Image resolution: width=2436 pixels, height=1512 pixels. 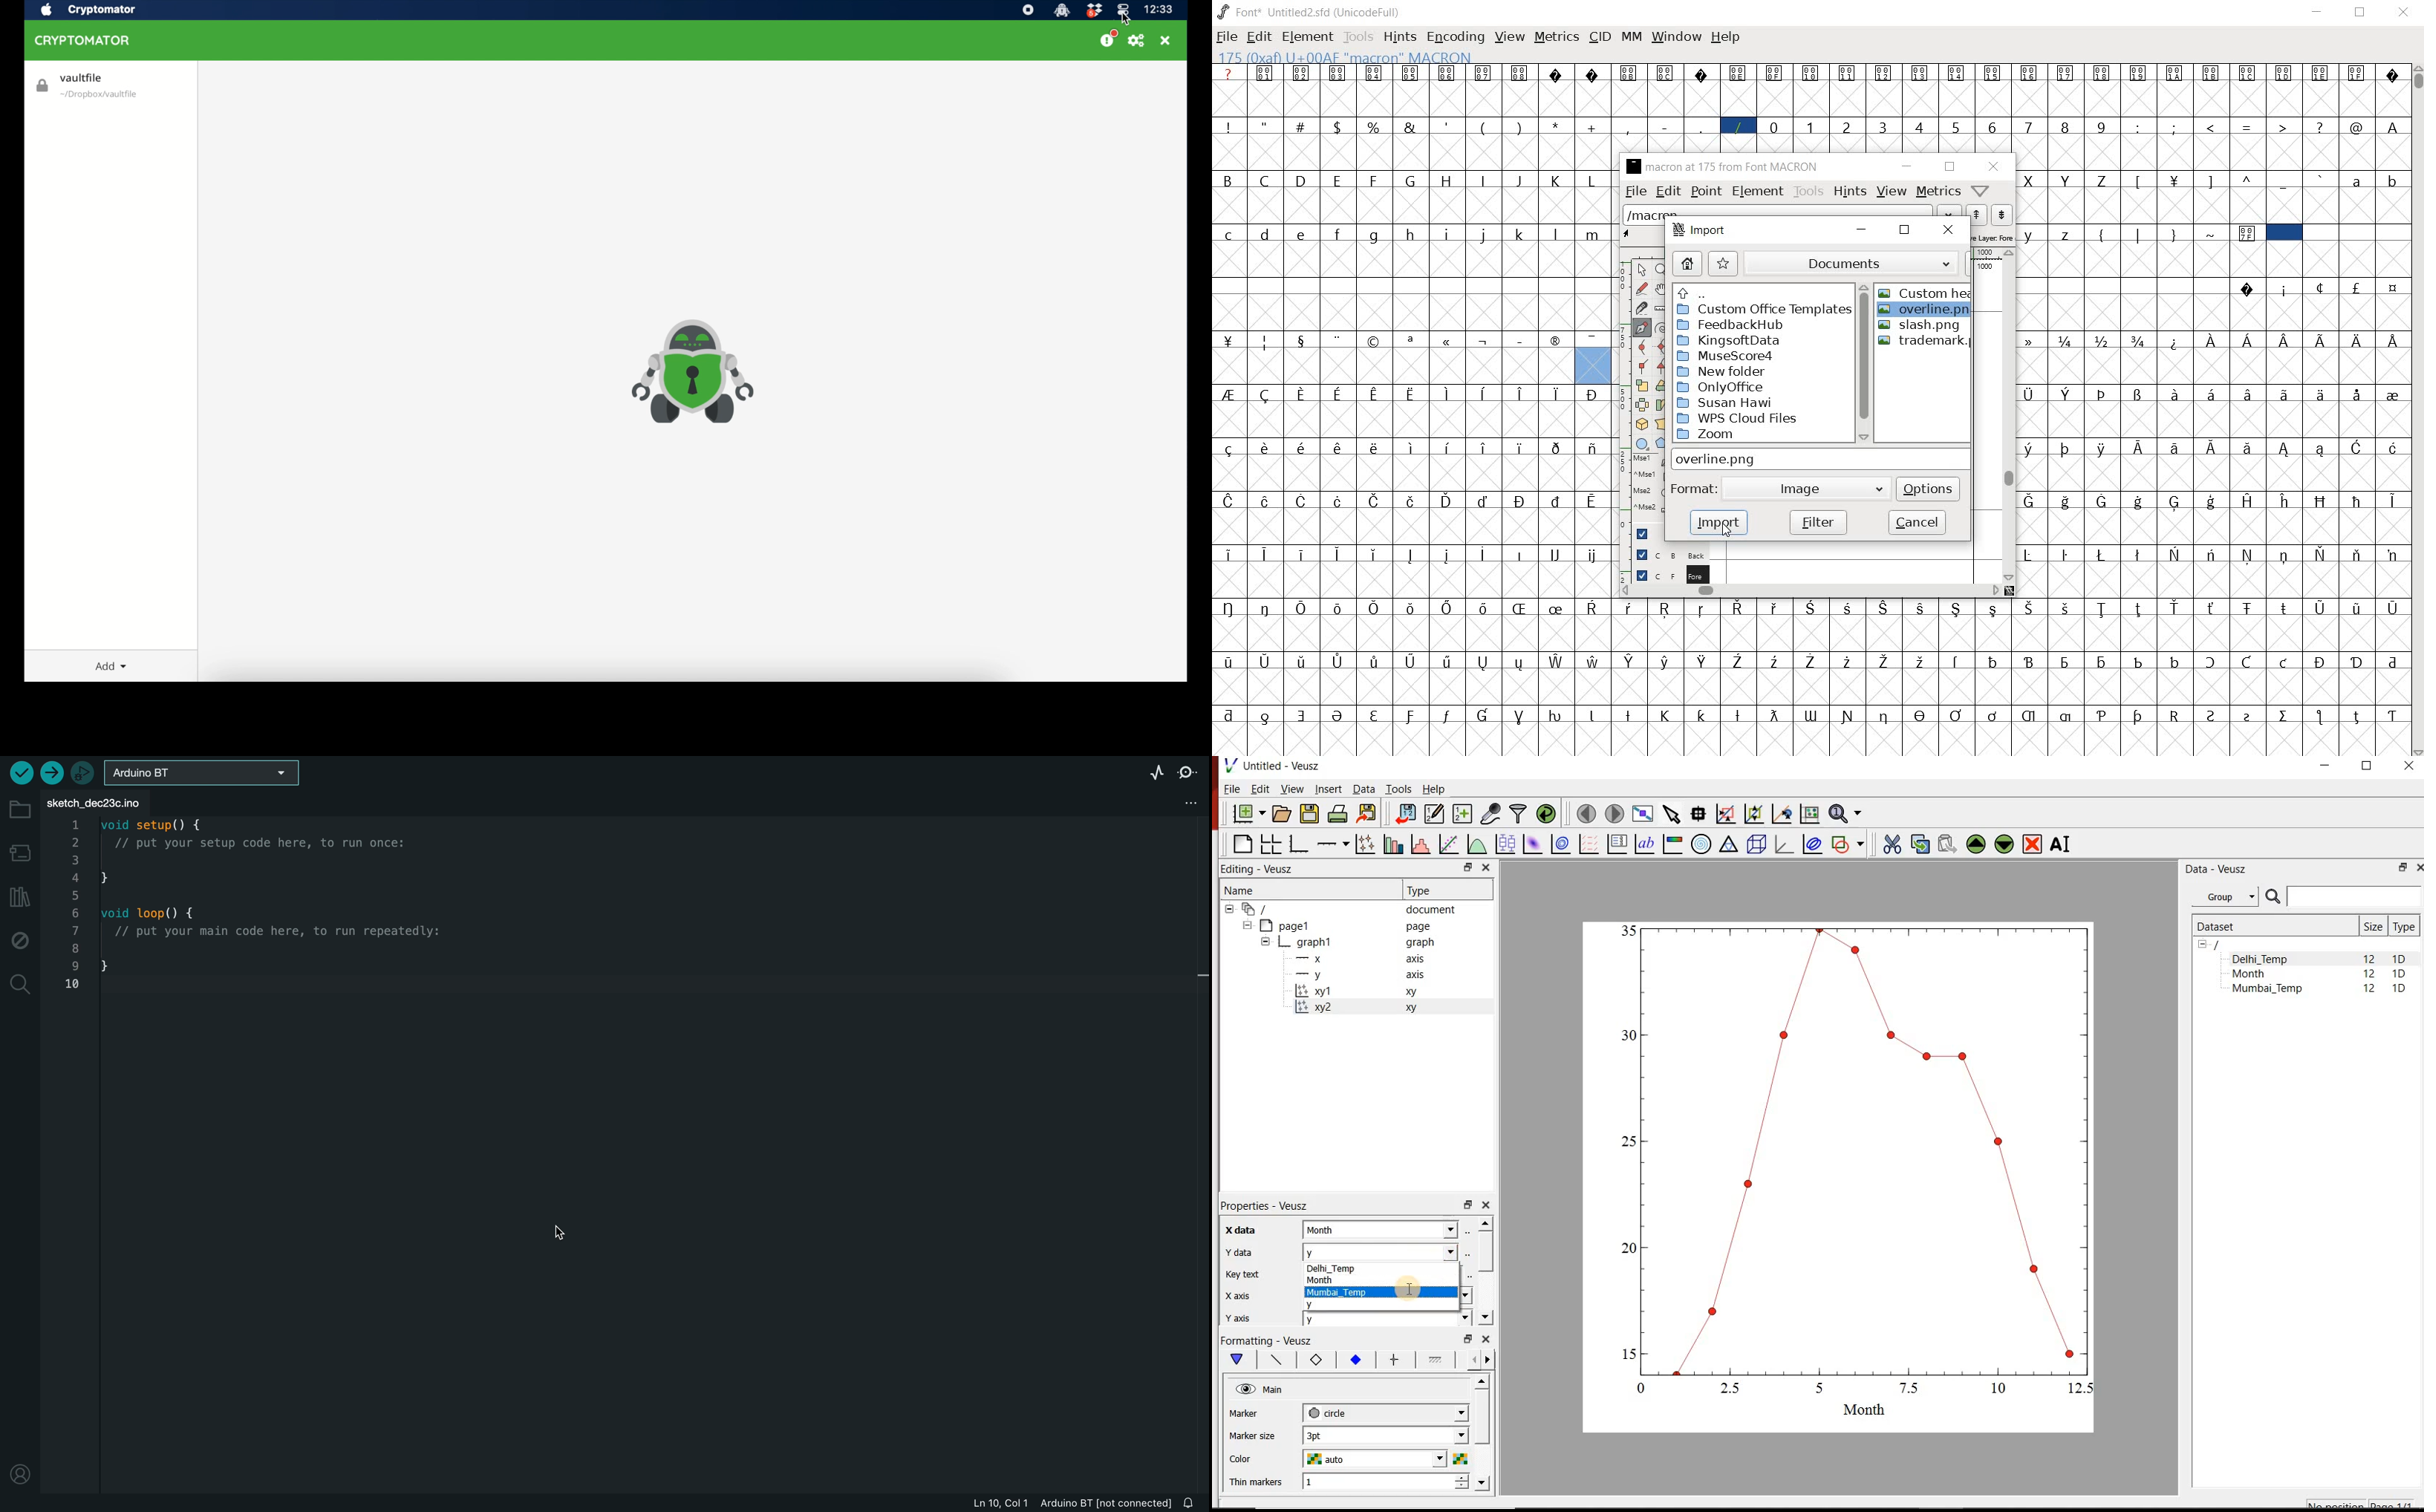 I want to click on Symbol, so click(x=1230, y=395).